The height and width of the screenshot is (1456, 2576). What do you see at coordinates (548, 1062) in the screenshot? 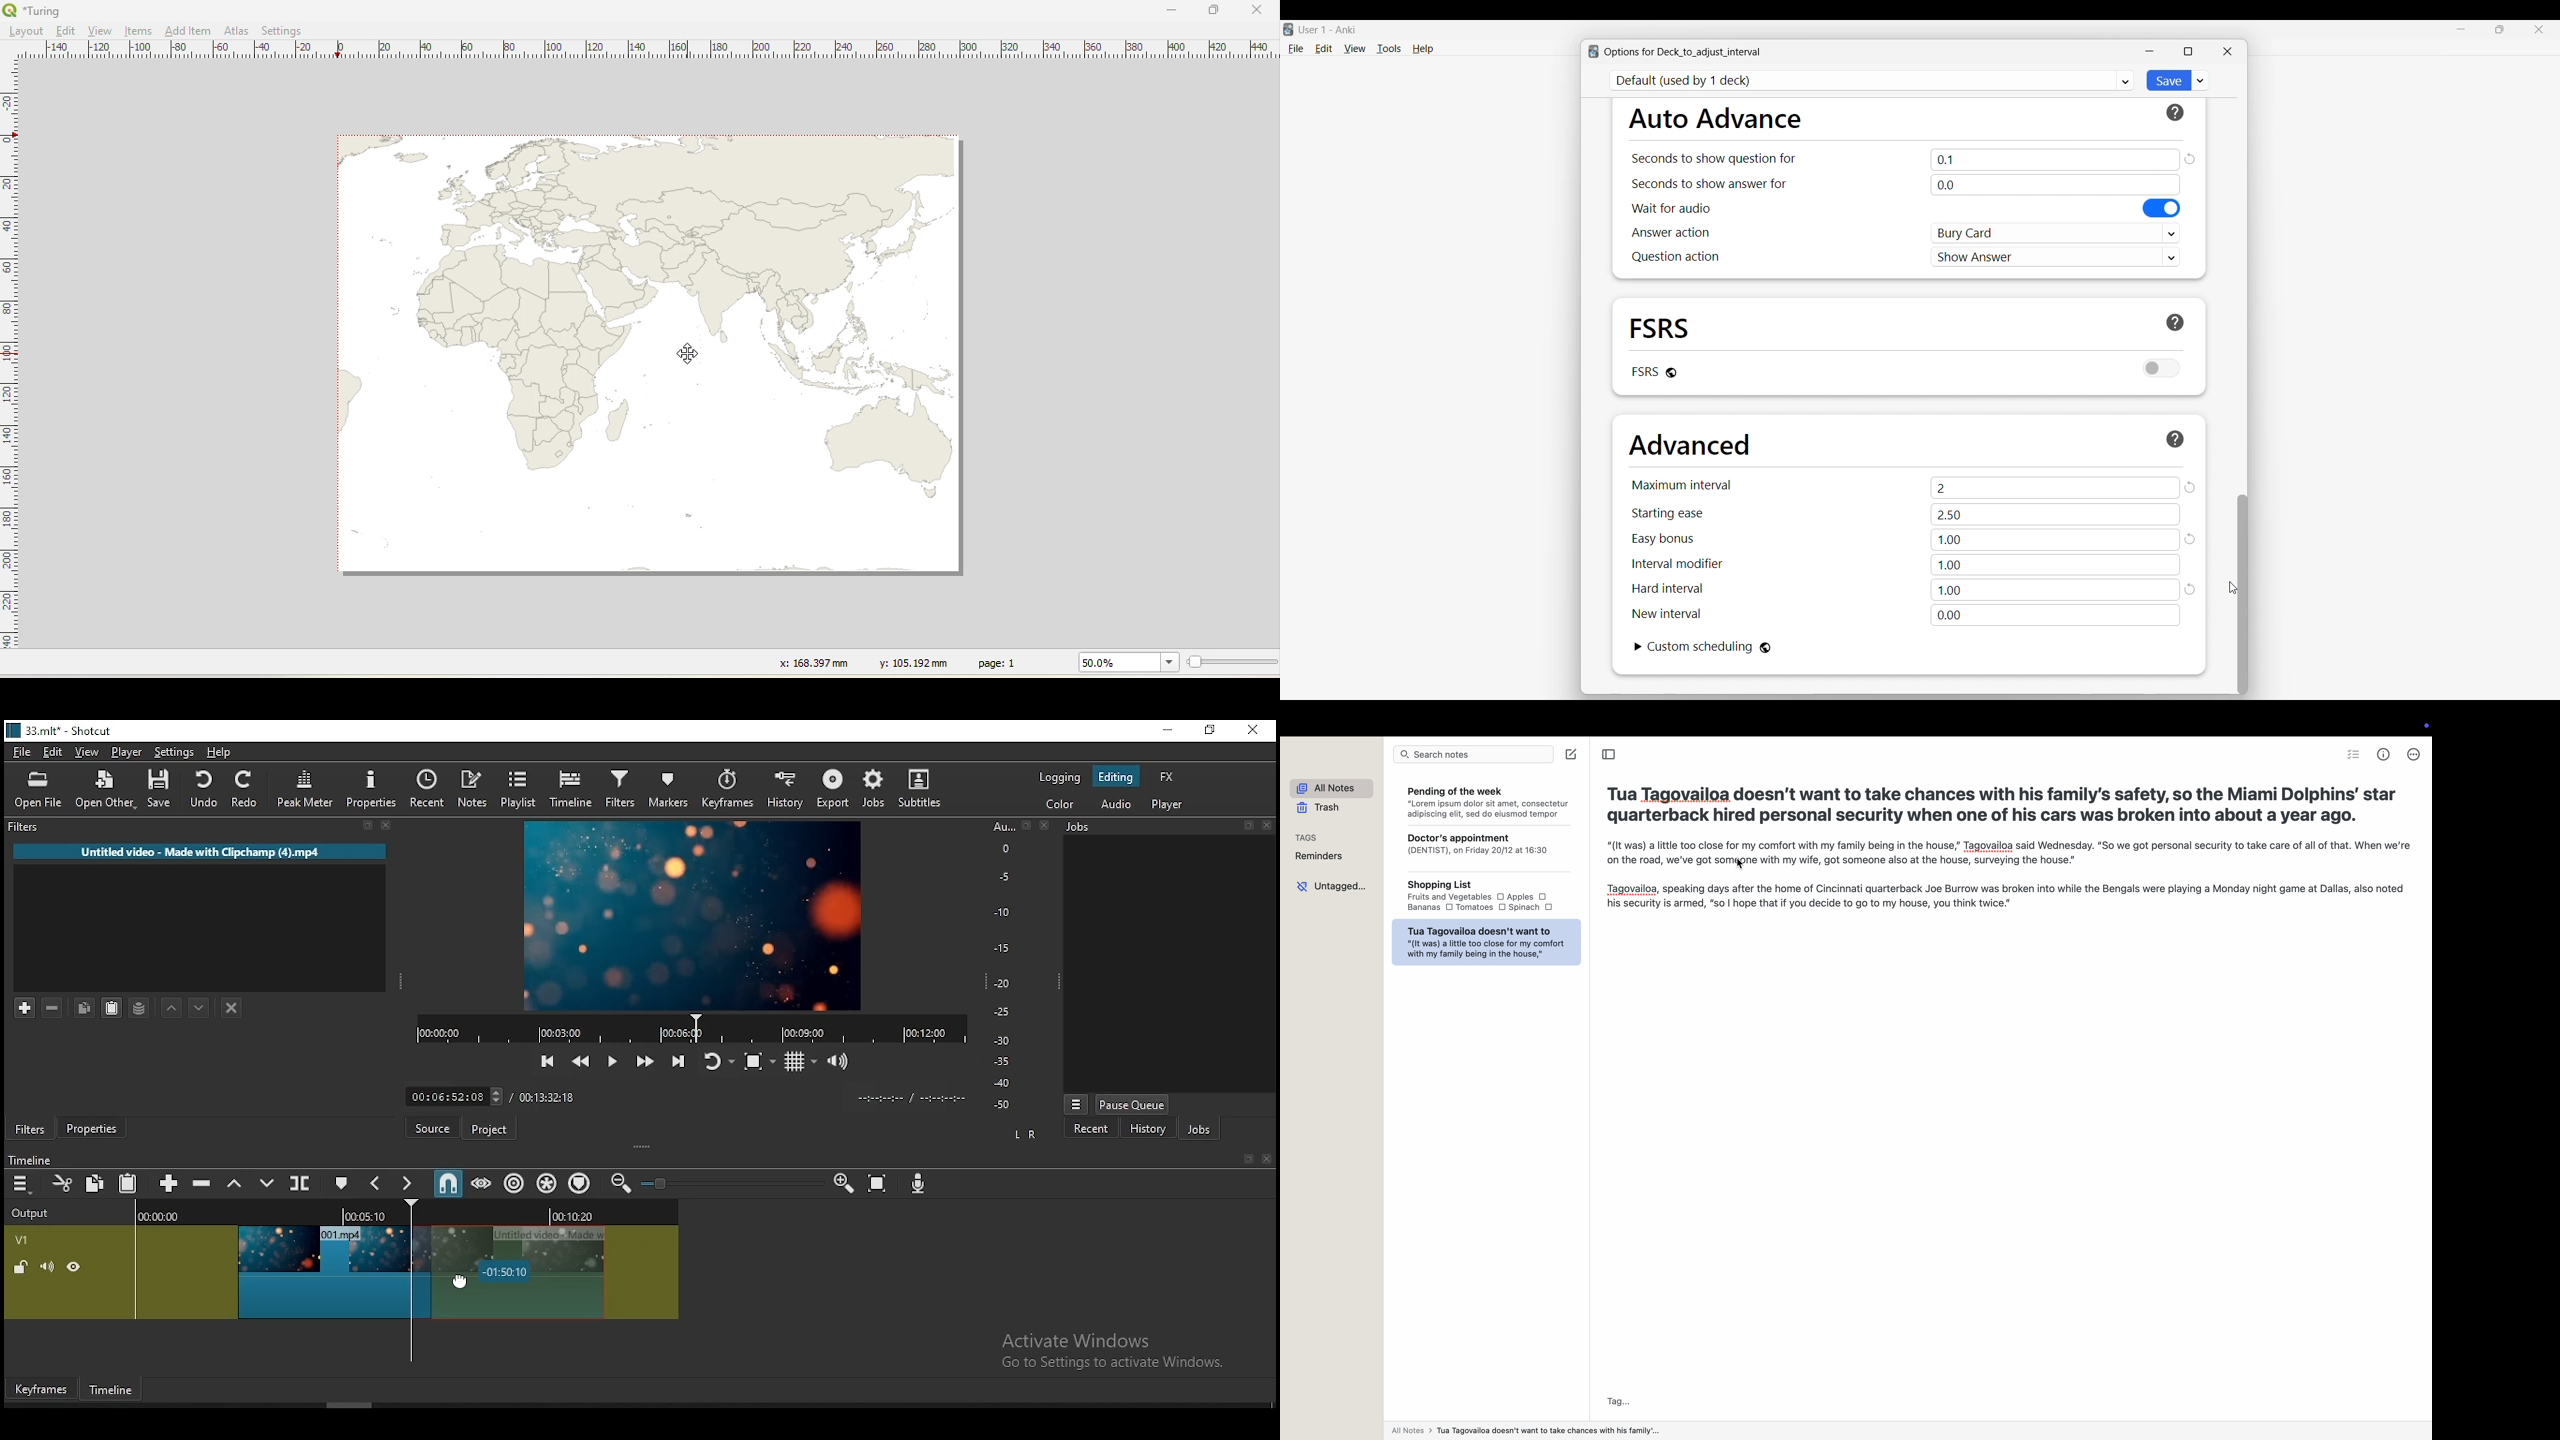
I see `skip to previous point` at bounding box center [548, 1062].